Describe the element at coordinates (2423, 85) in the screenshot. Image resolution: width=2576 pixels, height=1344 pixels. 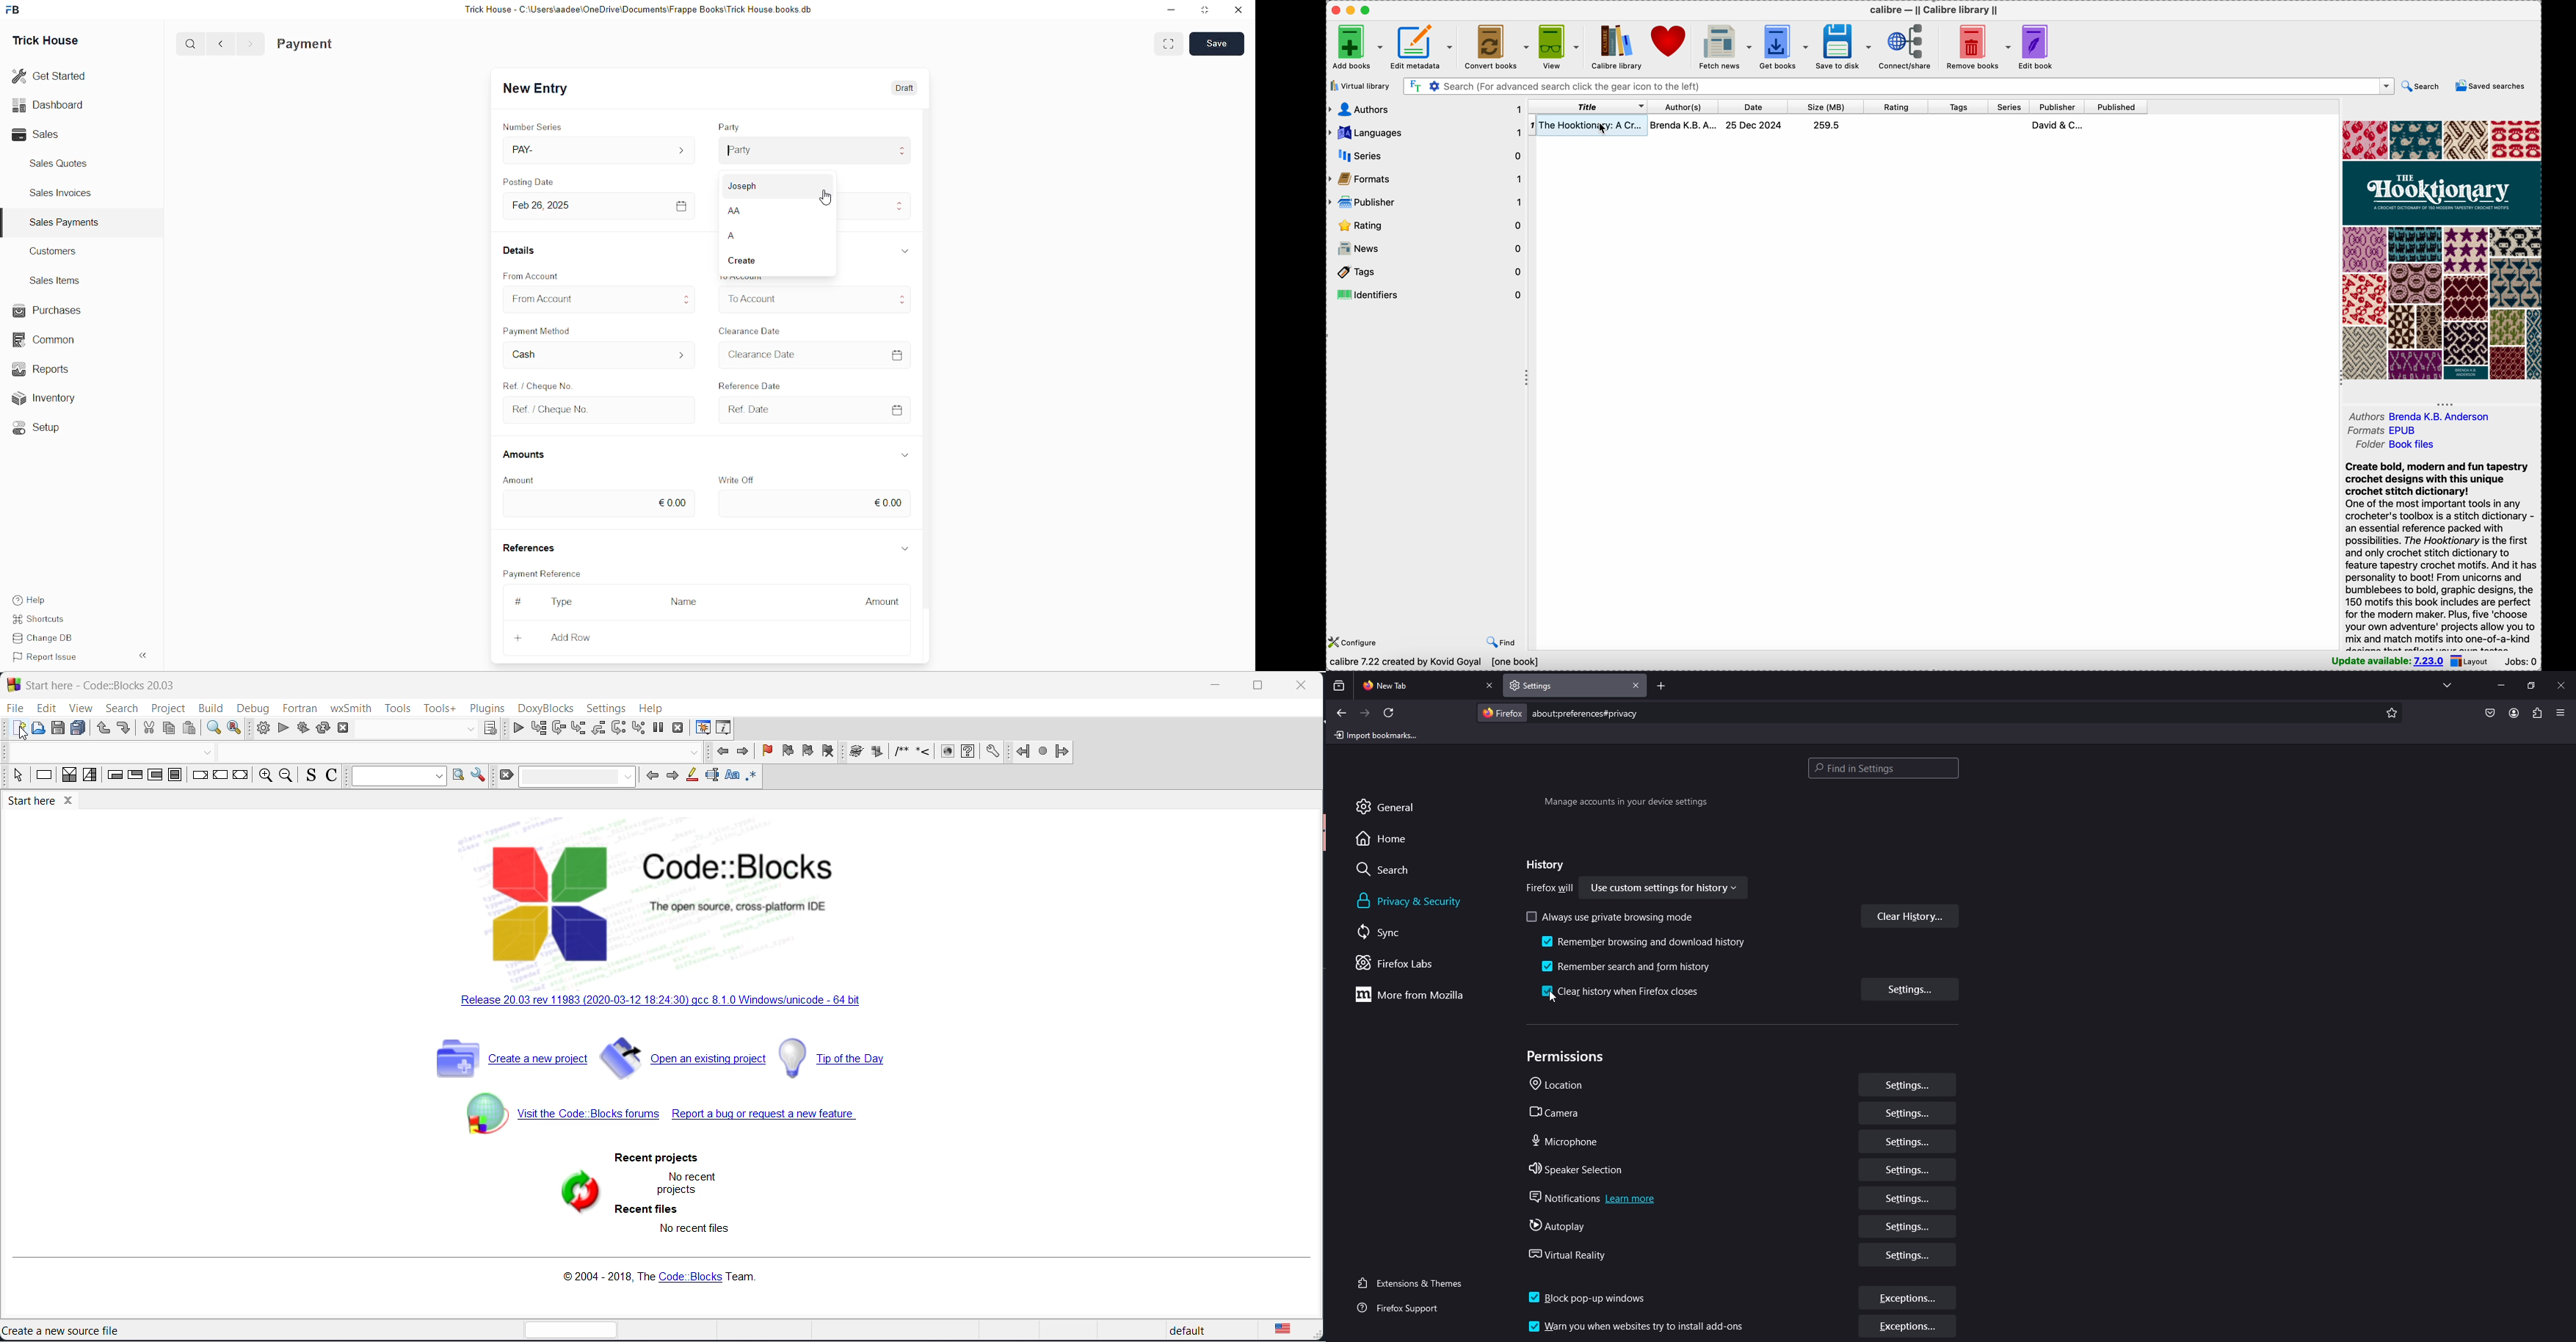
I see `search` at that location.